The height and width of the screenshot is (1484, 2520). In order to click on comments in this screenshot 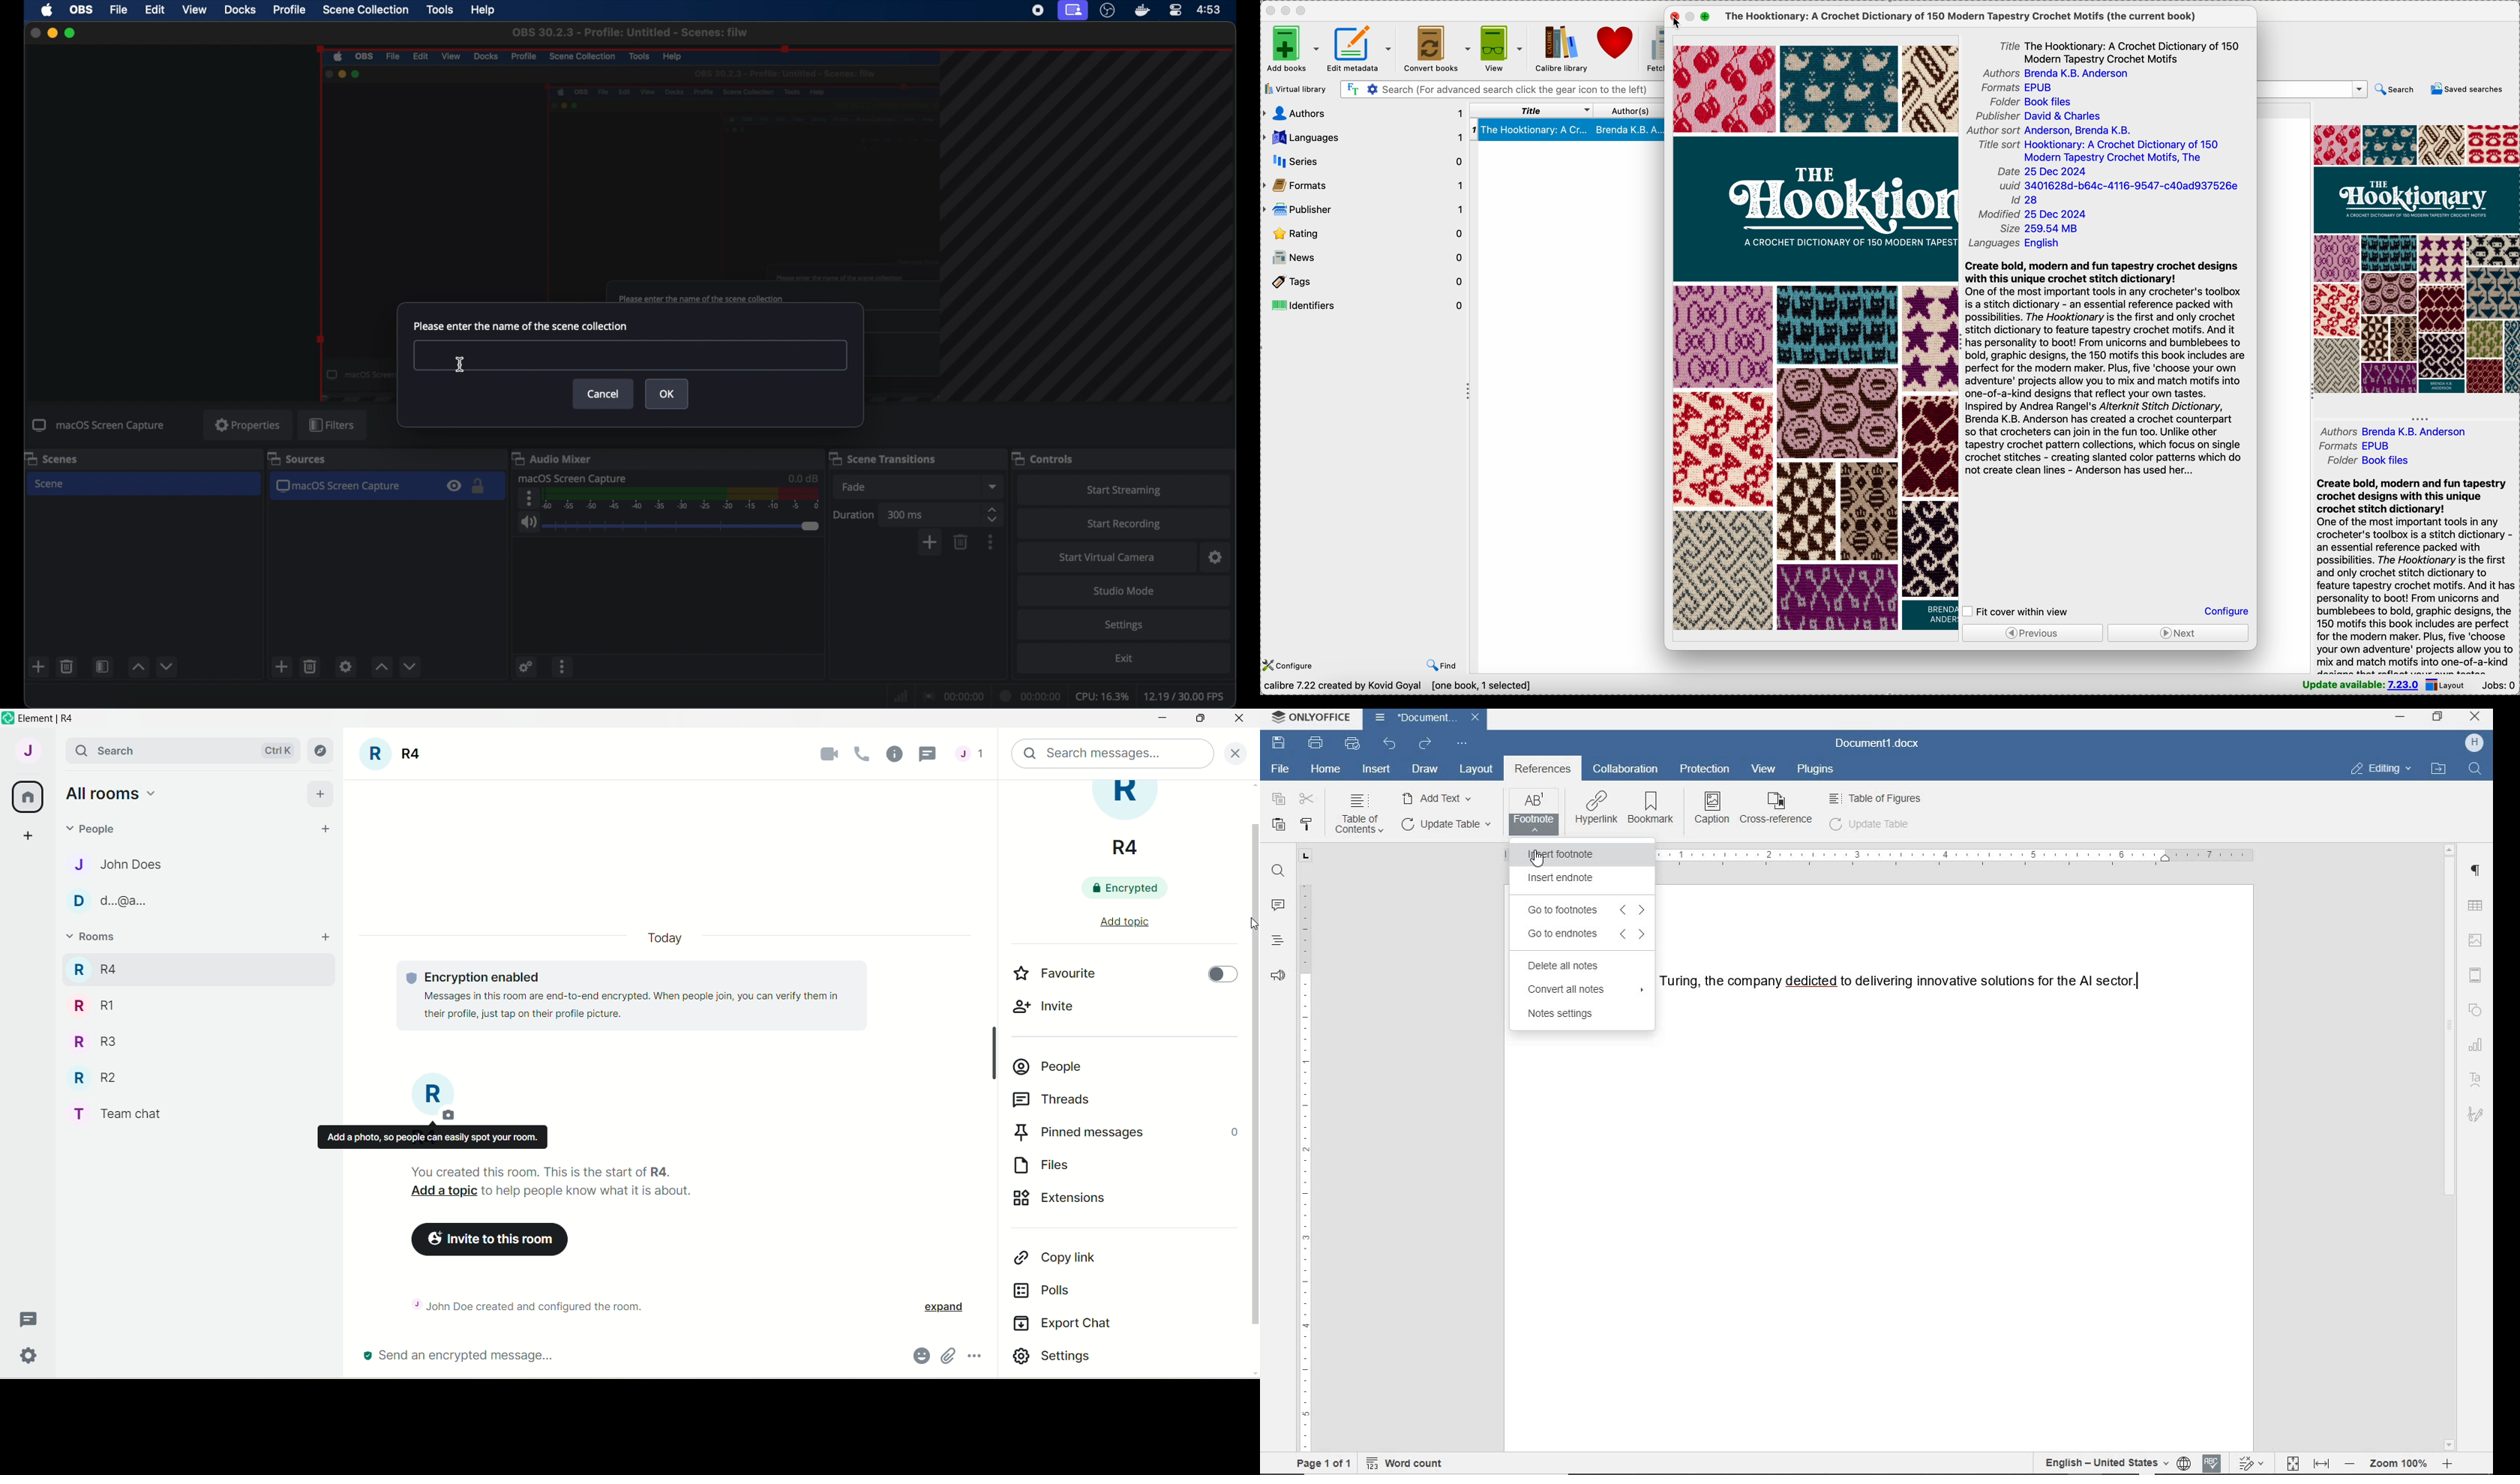, I will do `click(1277, 903)`.